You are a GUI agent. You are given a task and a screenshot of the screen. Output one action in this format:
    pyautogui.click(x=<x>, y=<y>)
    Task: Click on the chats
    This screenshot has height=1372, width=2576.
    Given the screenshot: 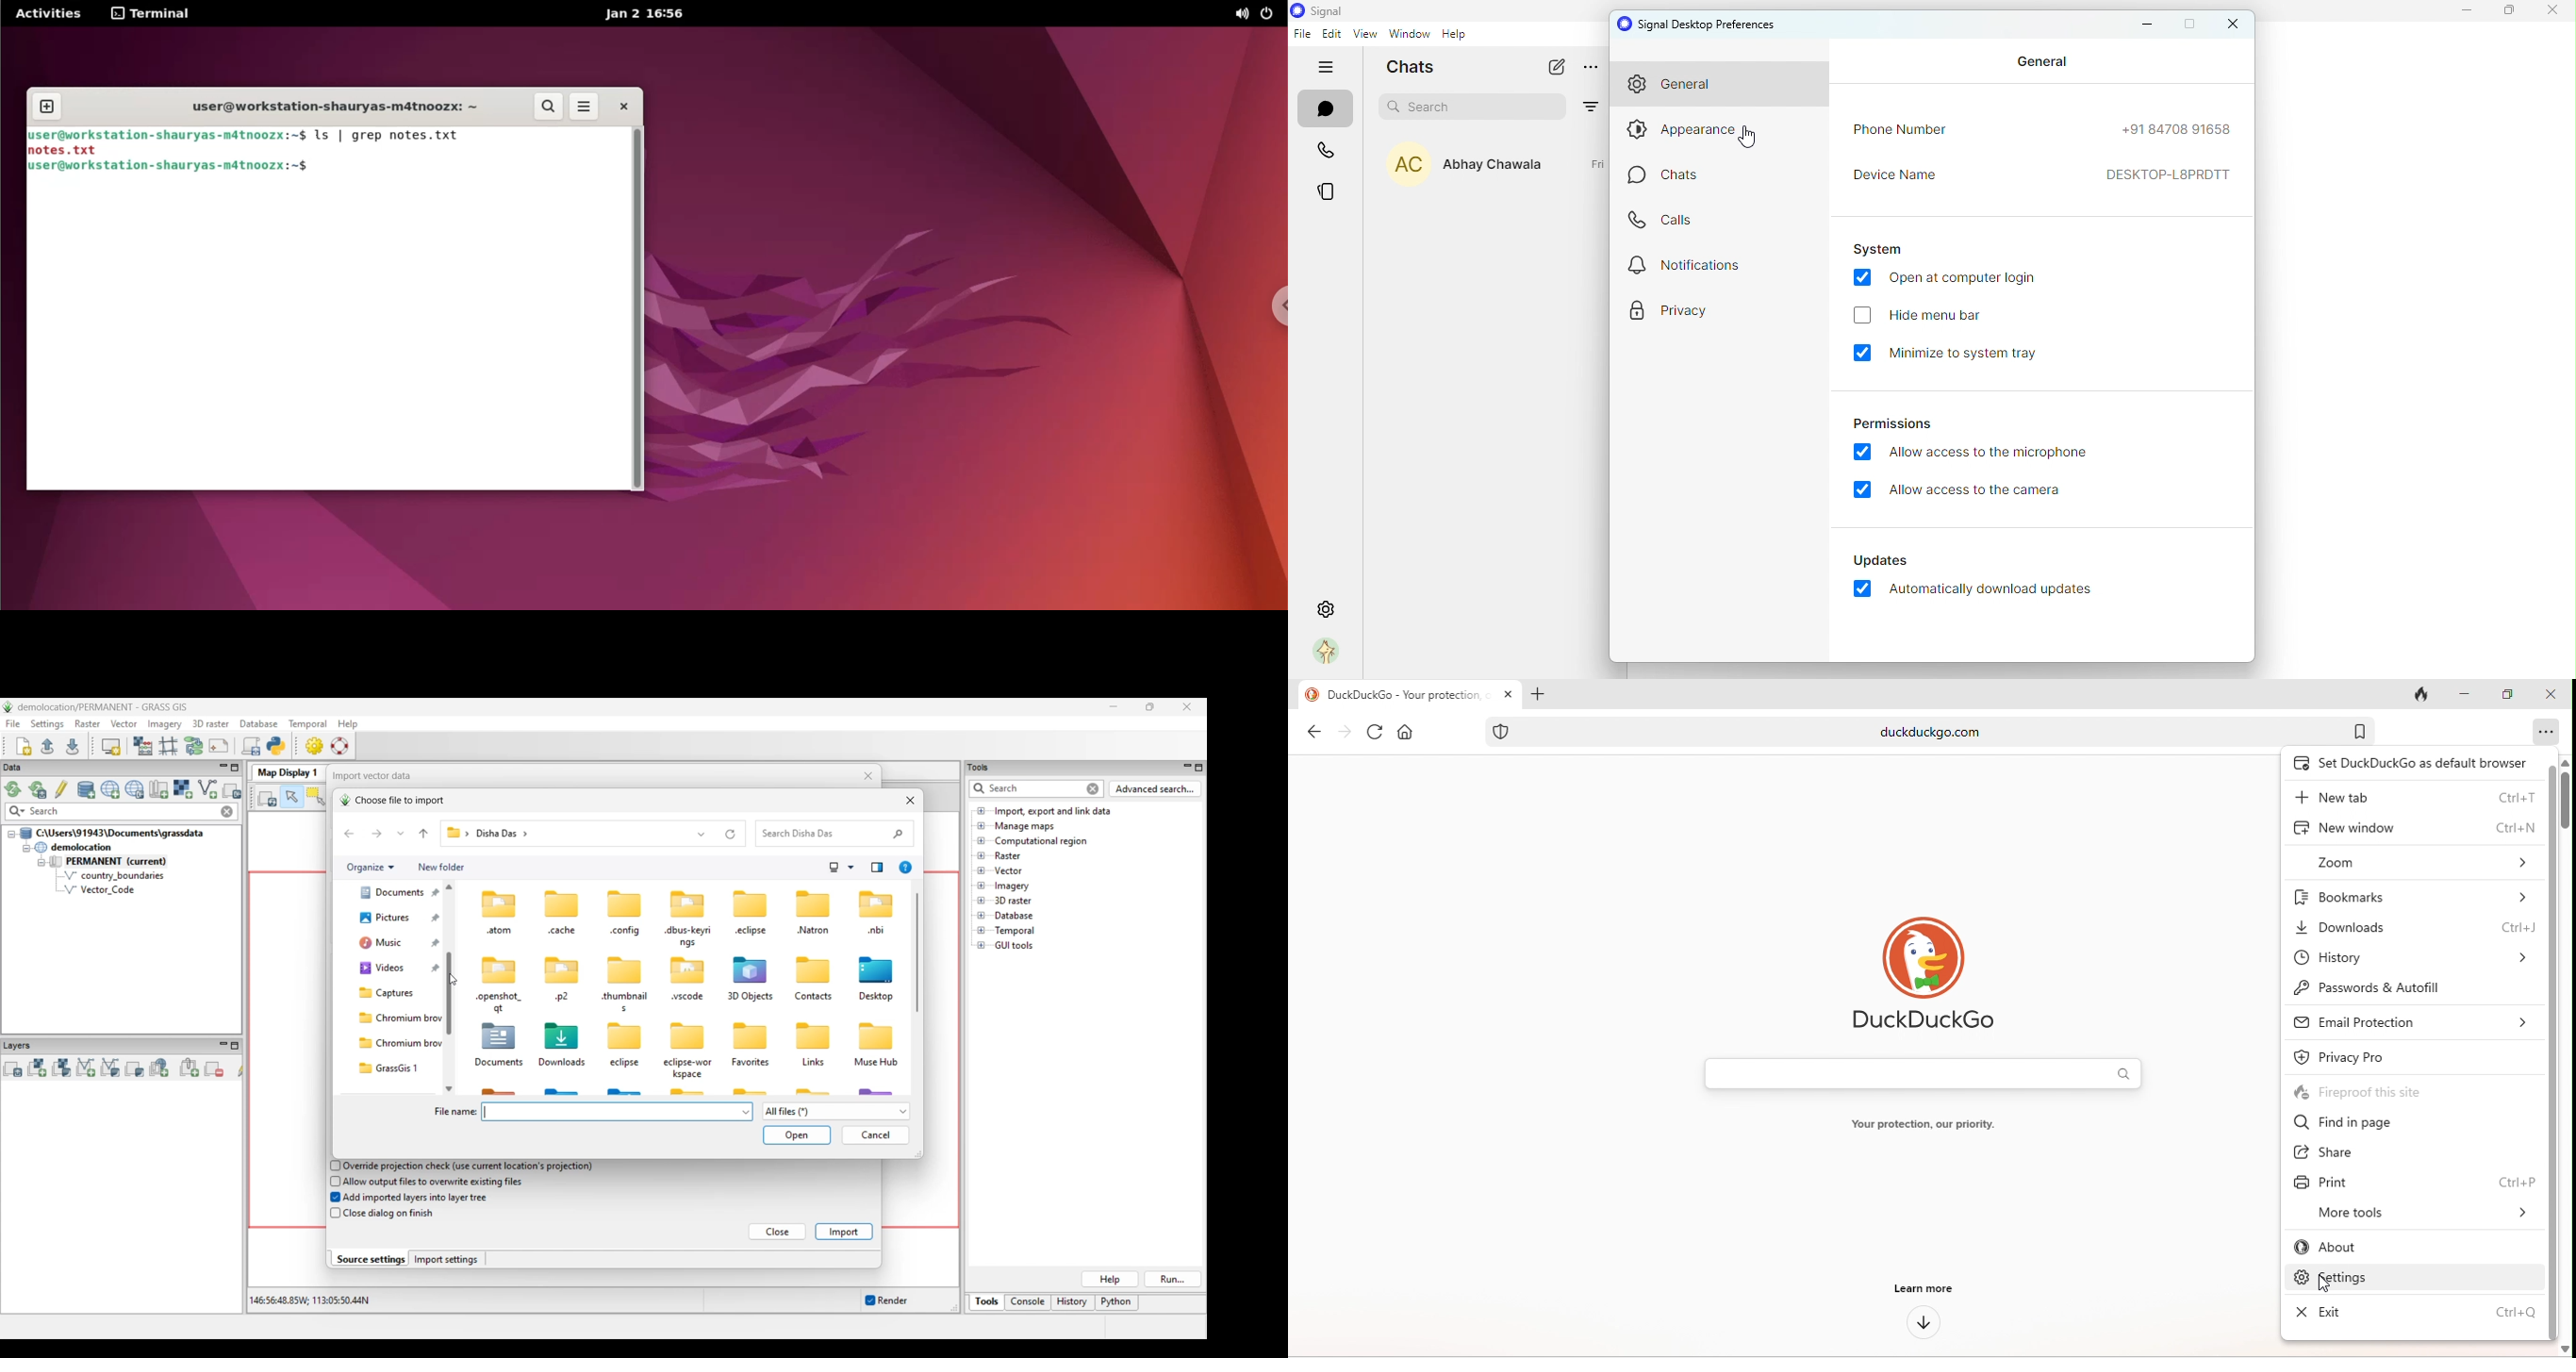 What is the action you would take?
    pyautogui.click(x=1418, y=70)
    